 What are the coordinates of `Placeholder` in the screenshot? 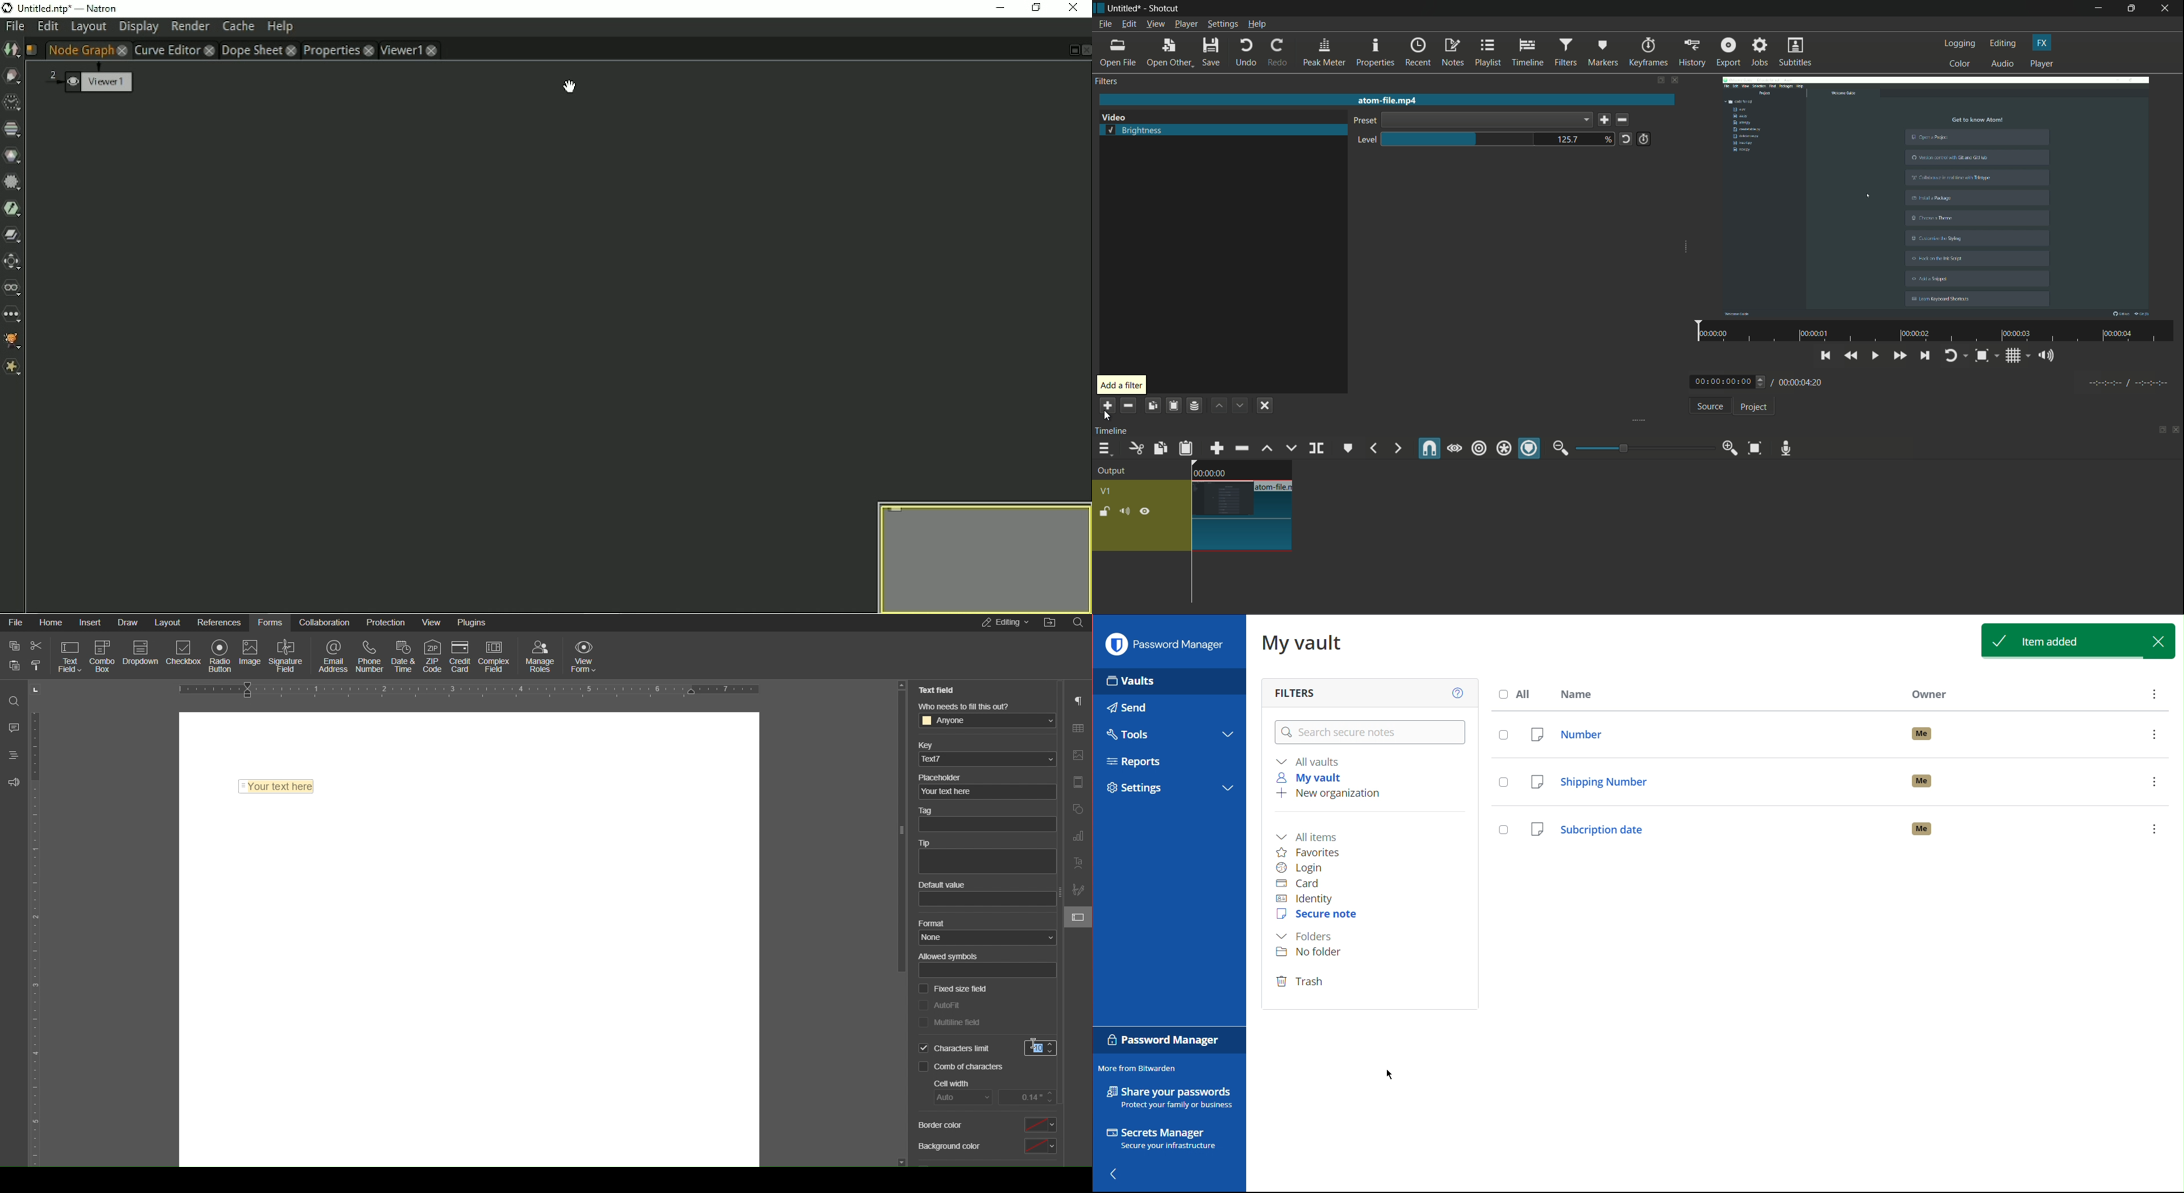 It's located at (985, 785).